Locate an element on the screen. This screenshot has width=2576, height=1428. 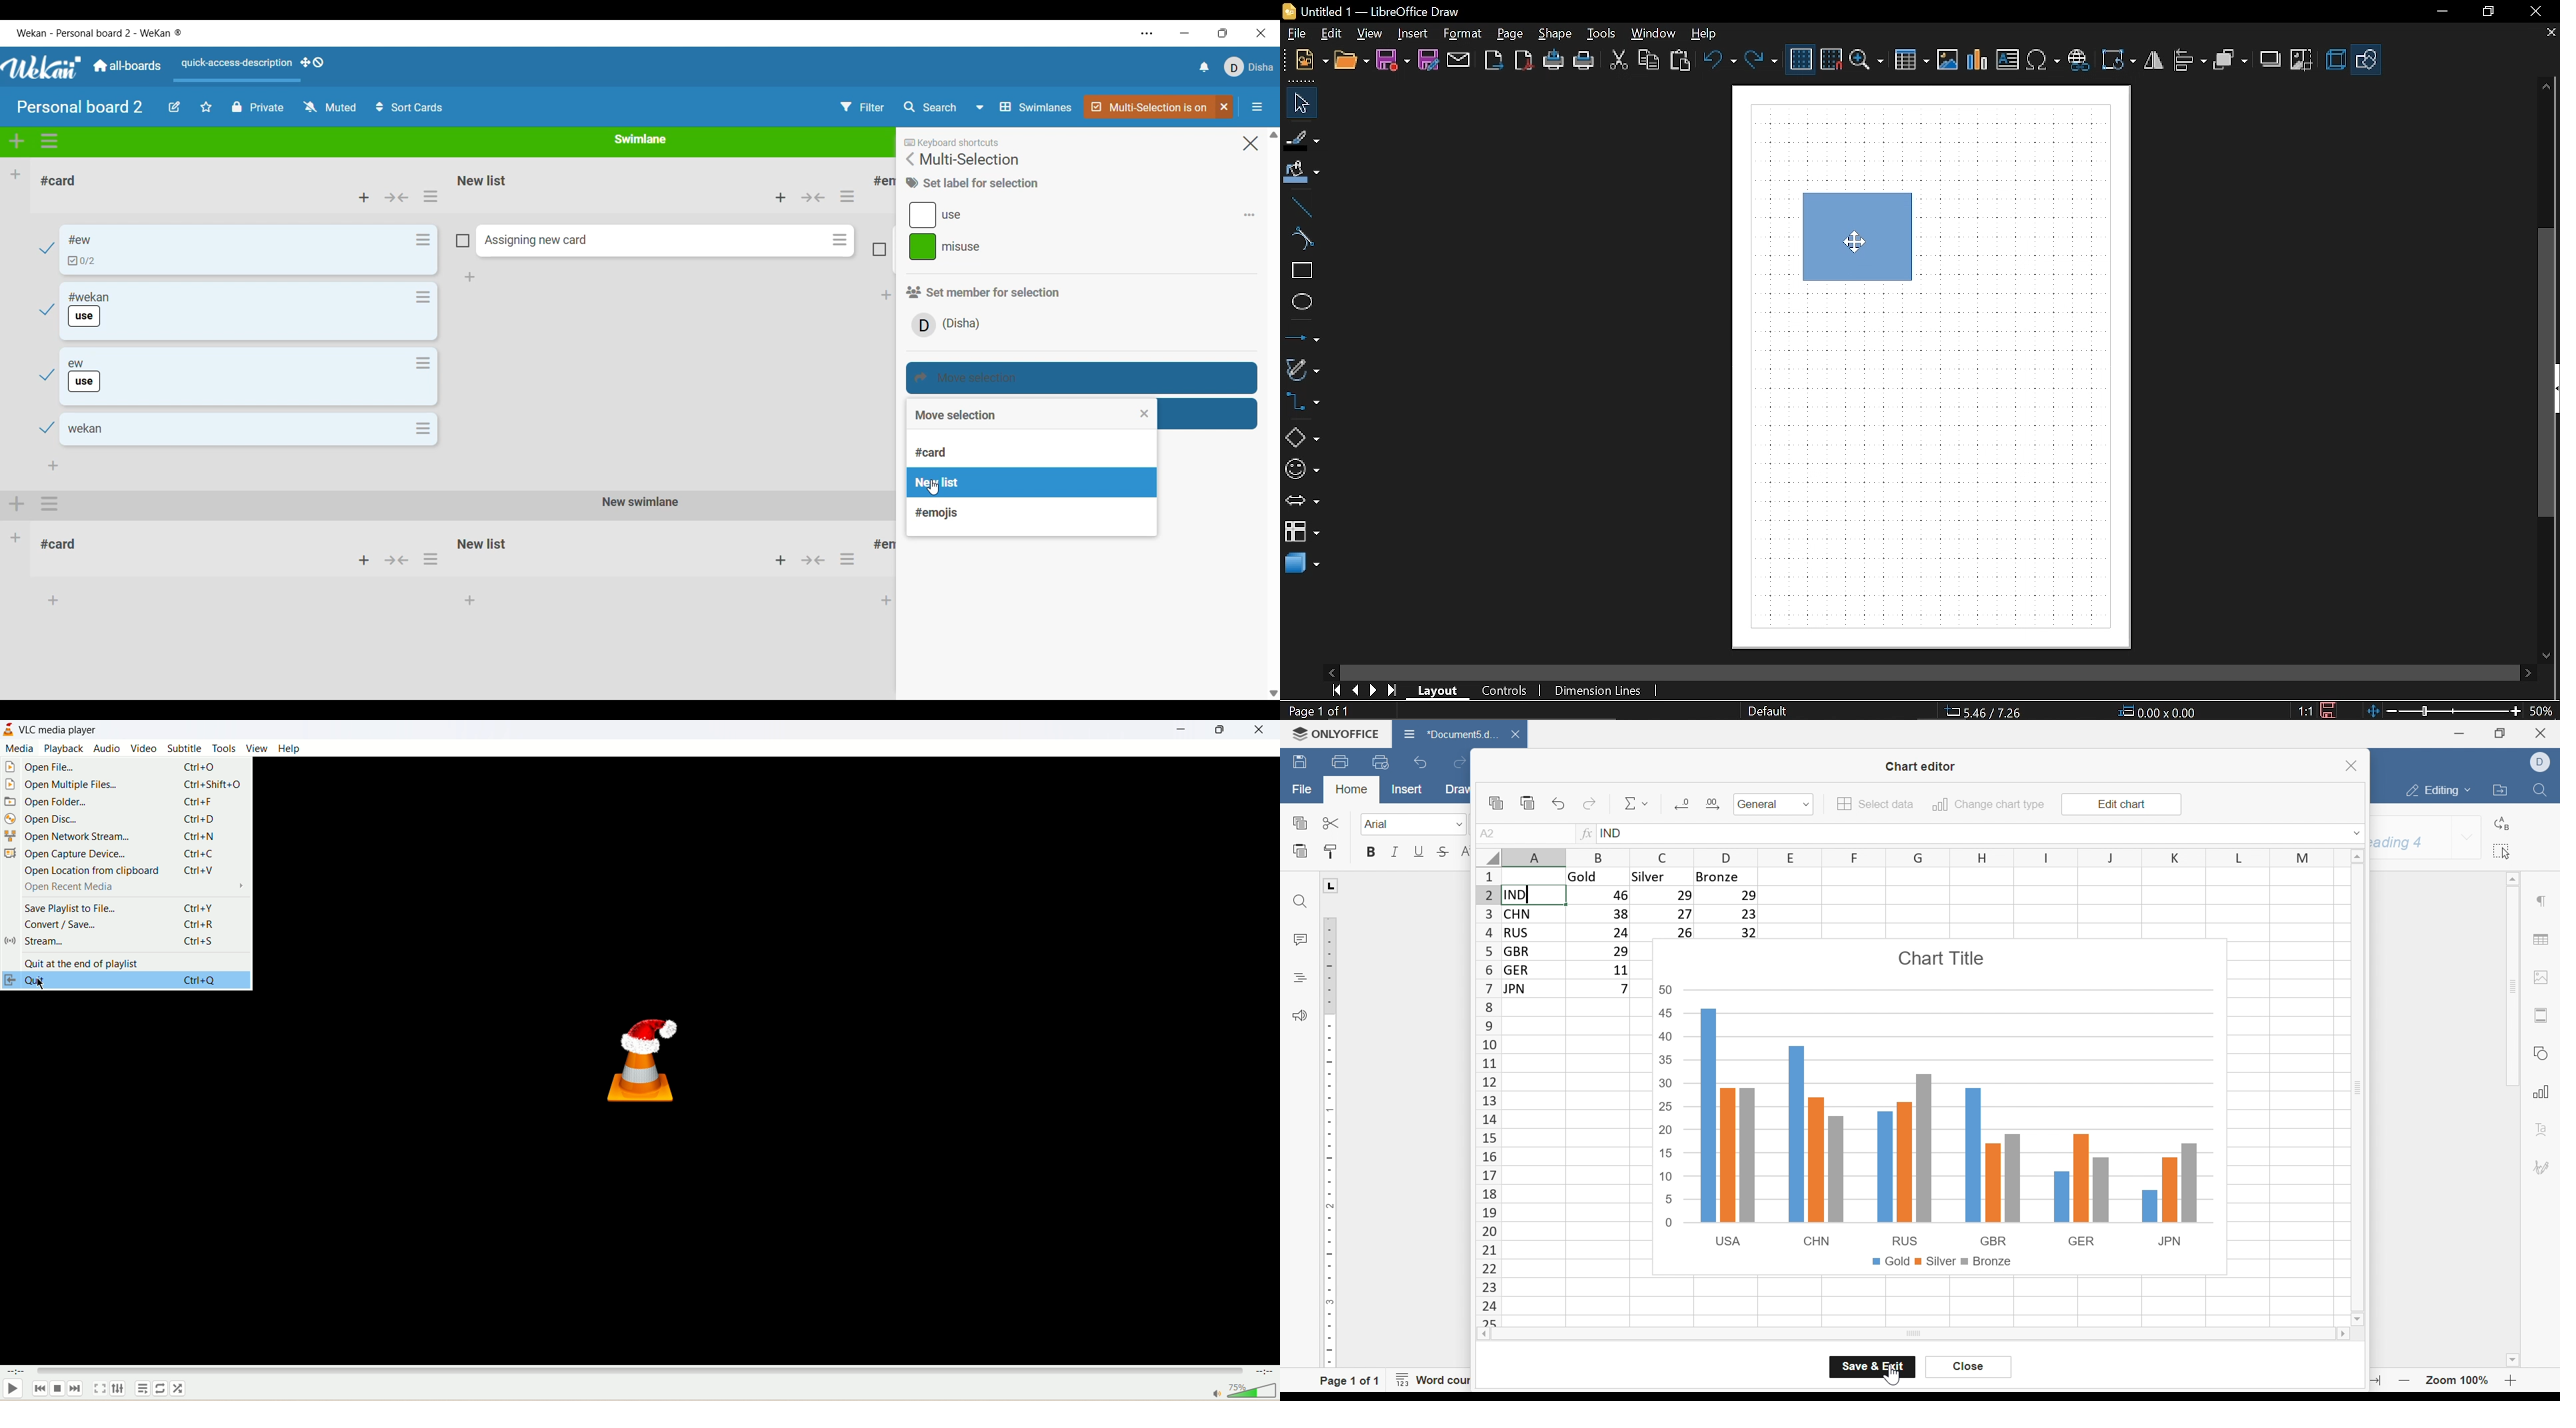
next page is located at coordinates (1374, 691).